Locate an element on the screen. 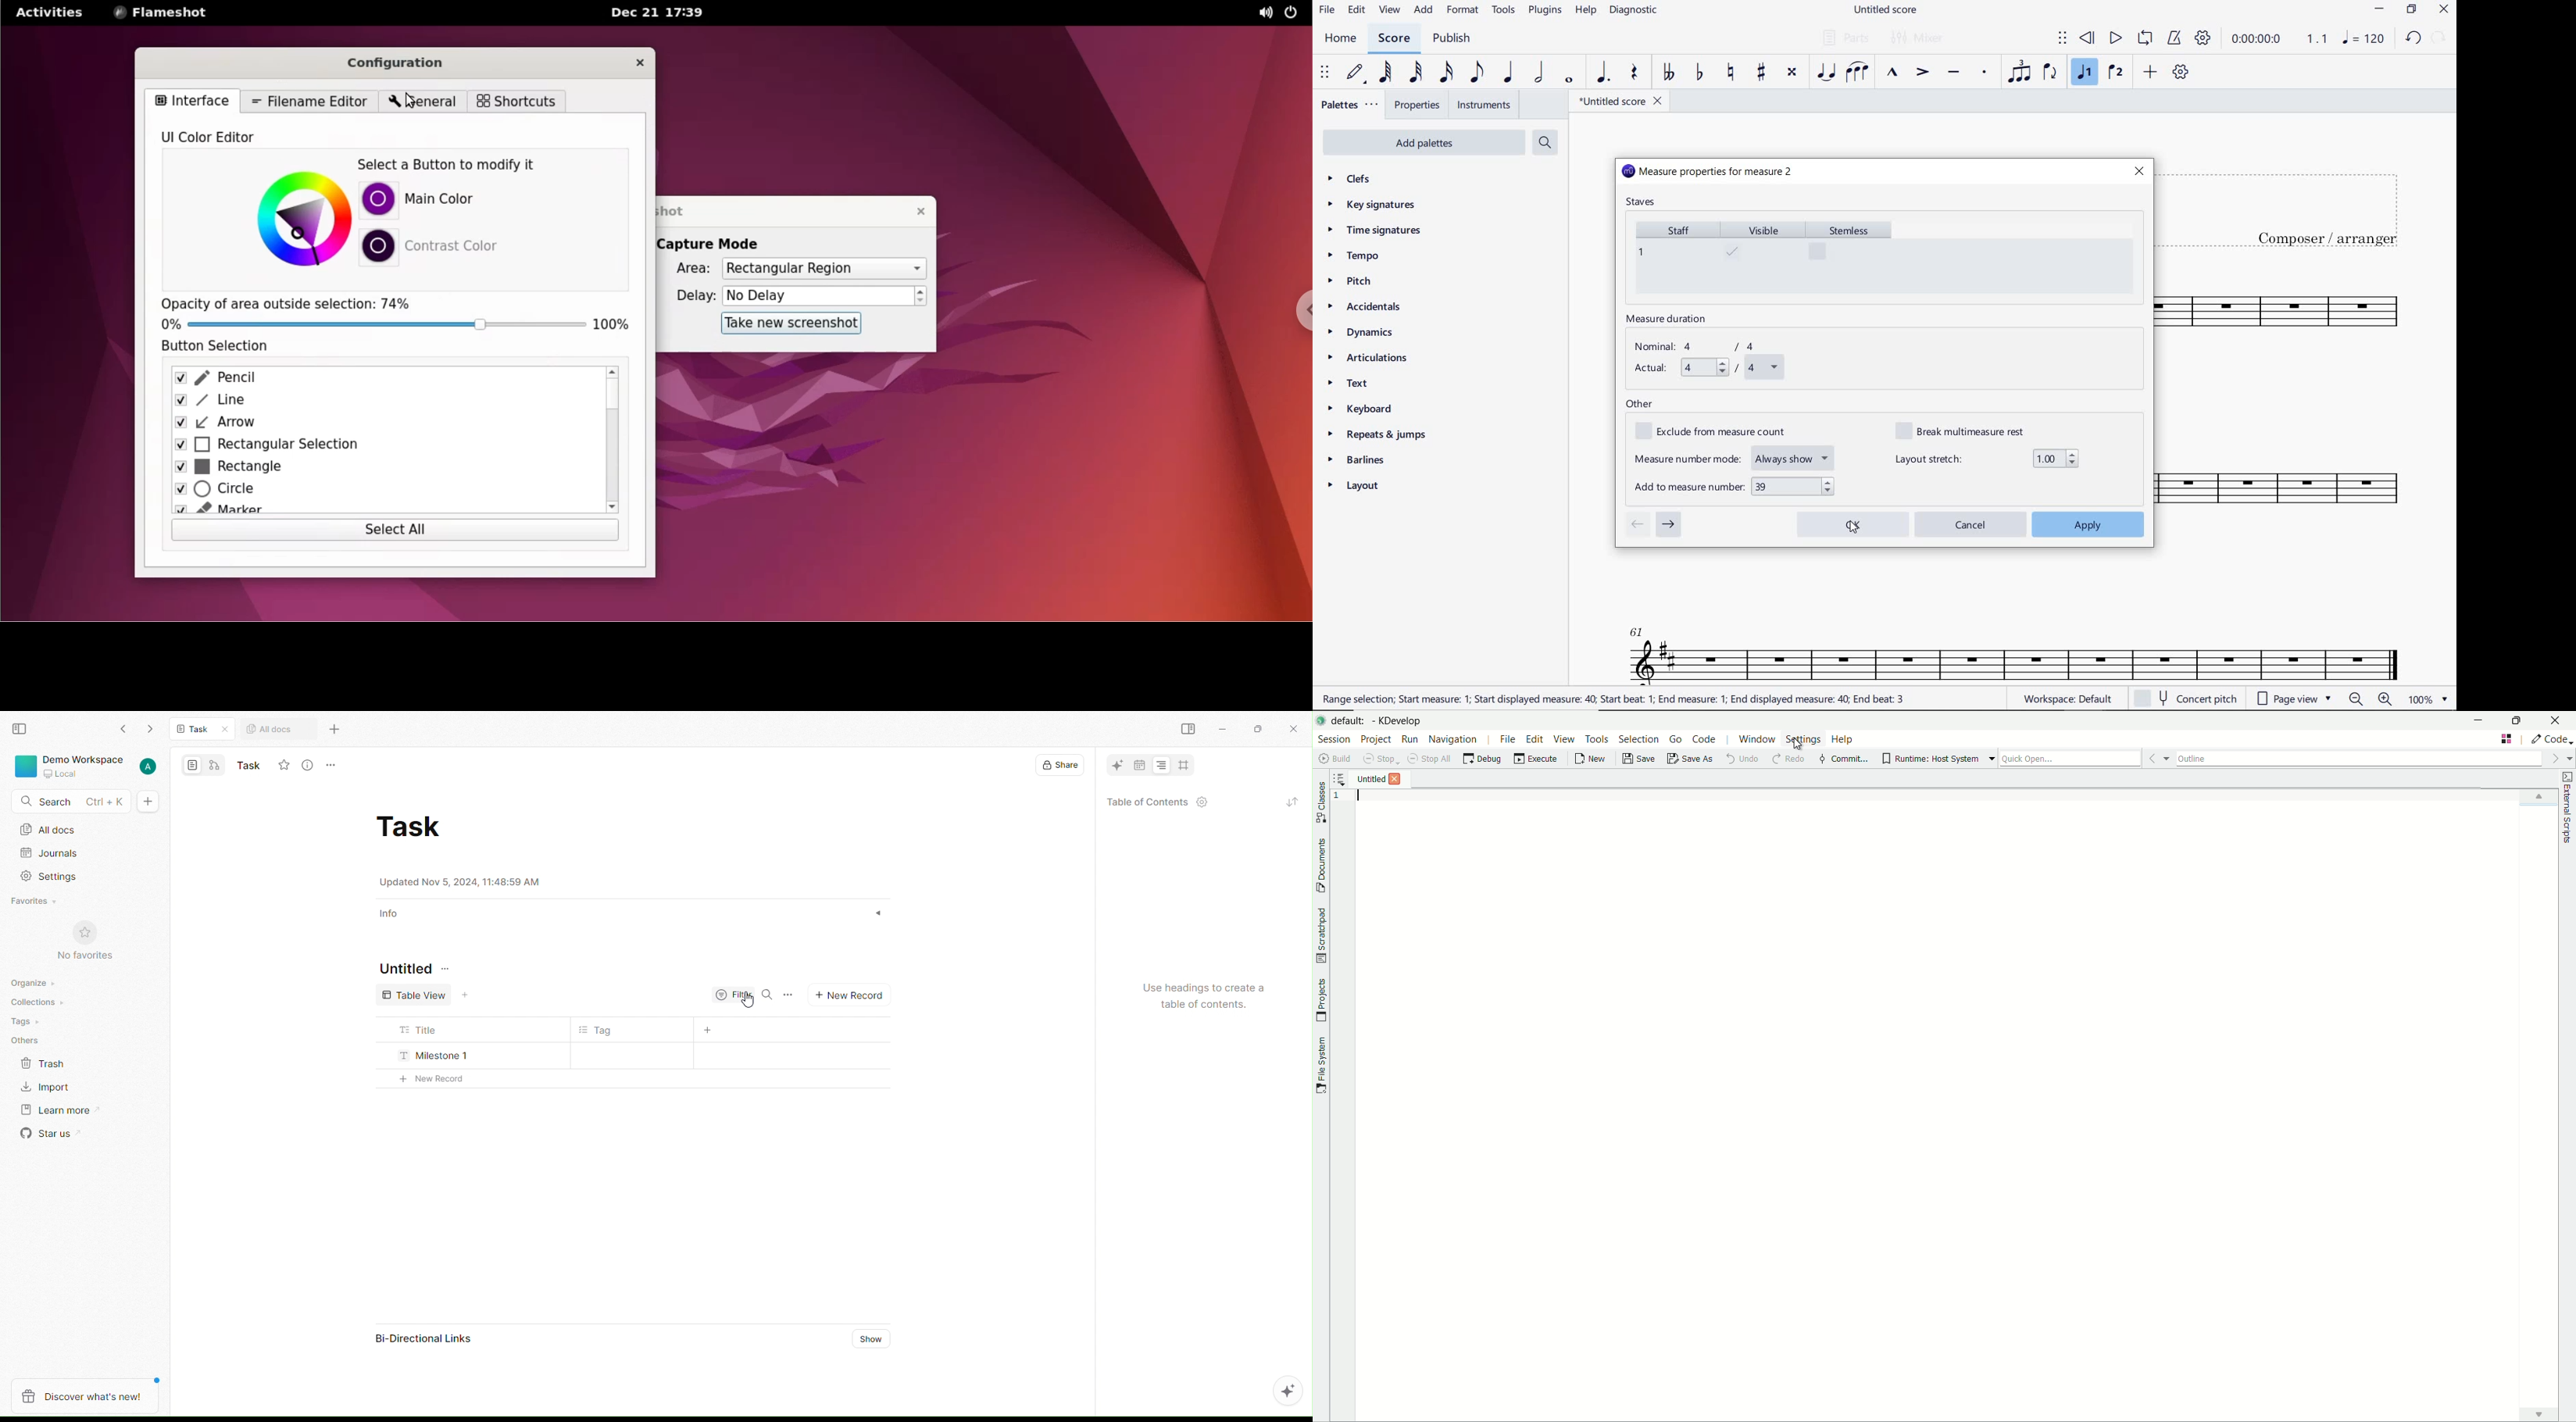 The width and height of the screenshot is (2576, 1428). MINIMIZE is located at coordinates (2380, 11).